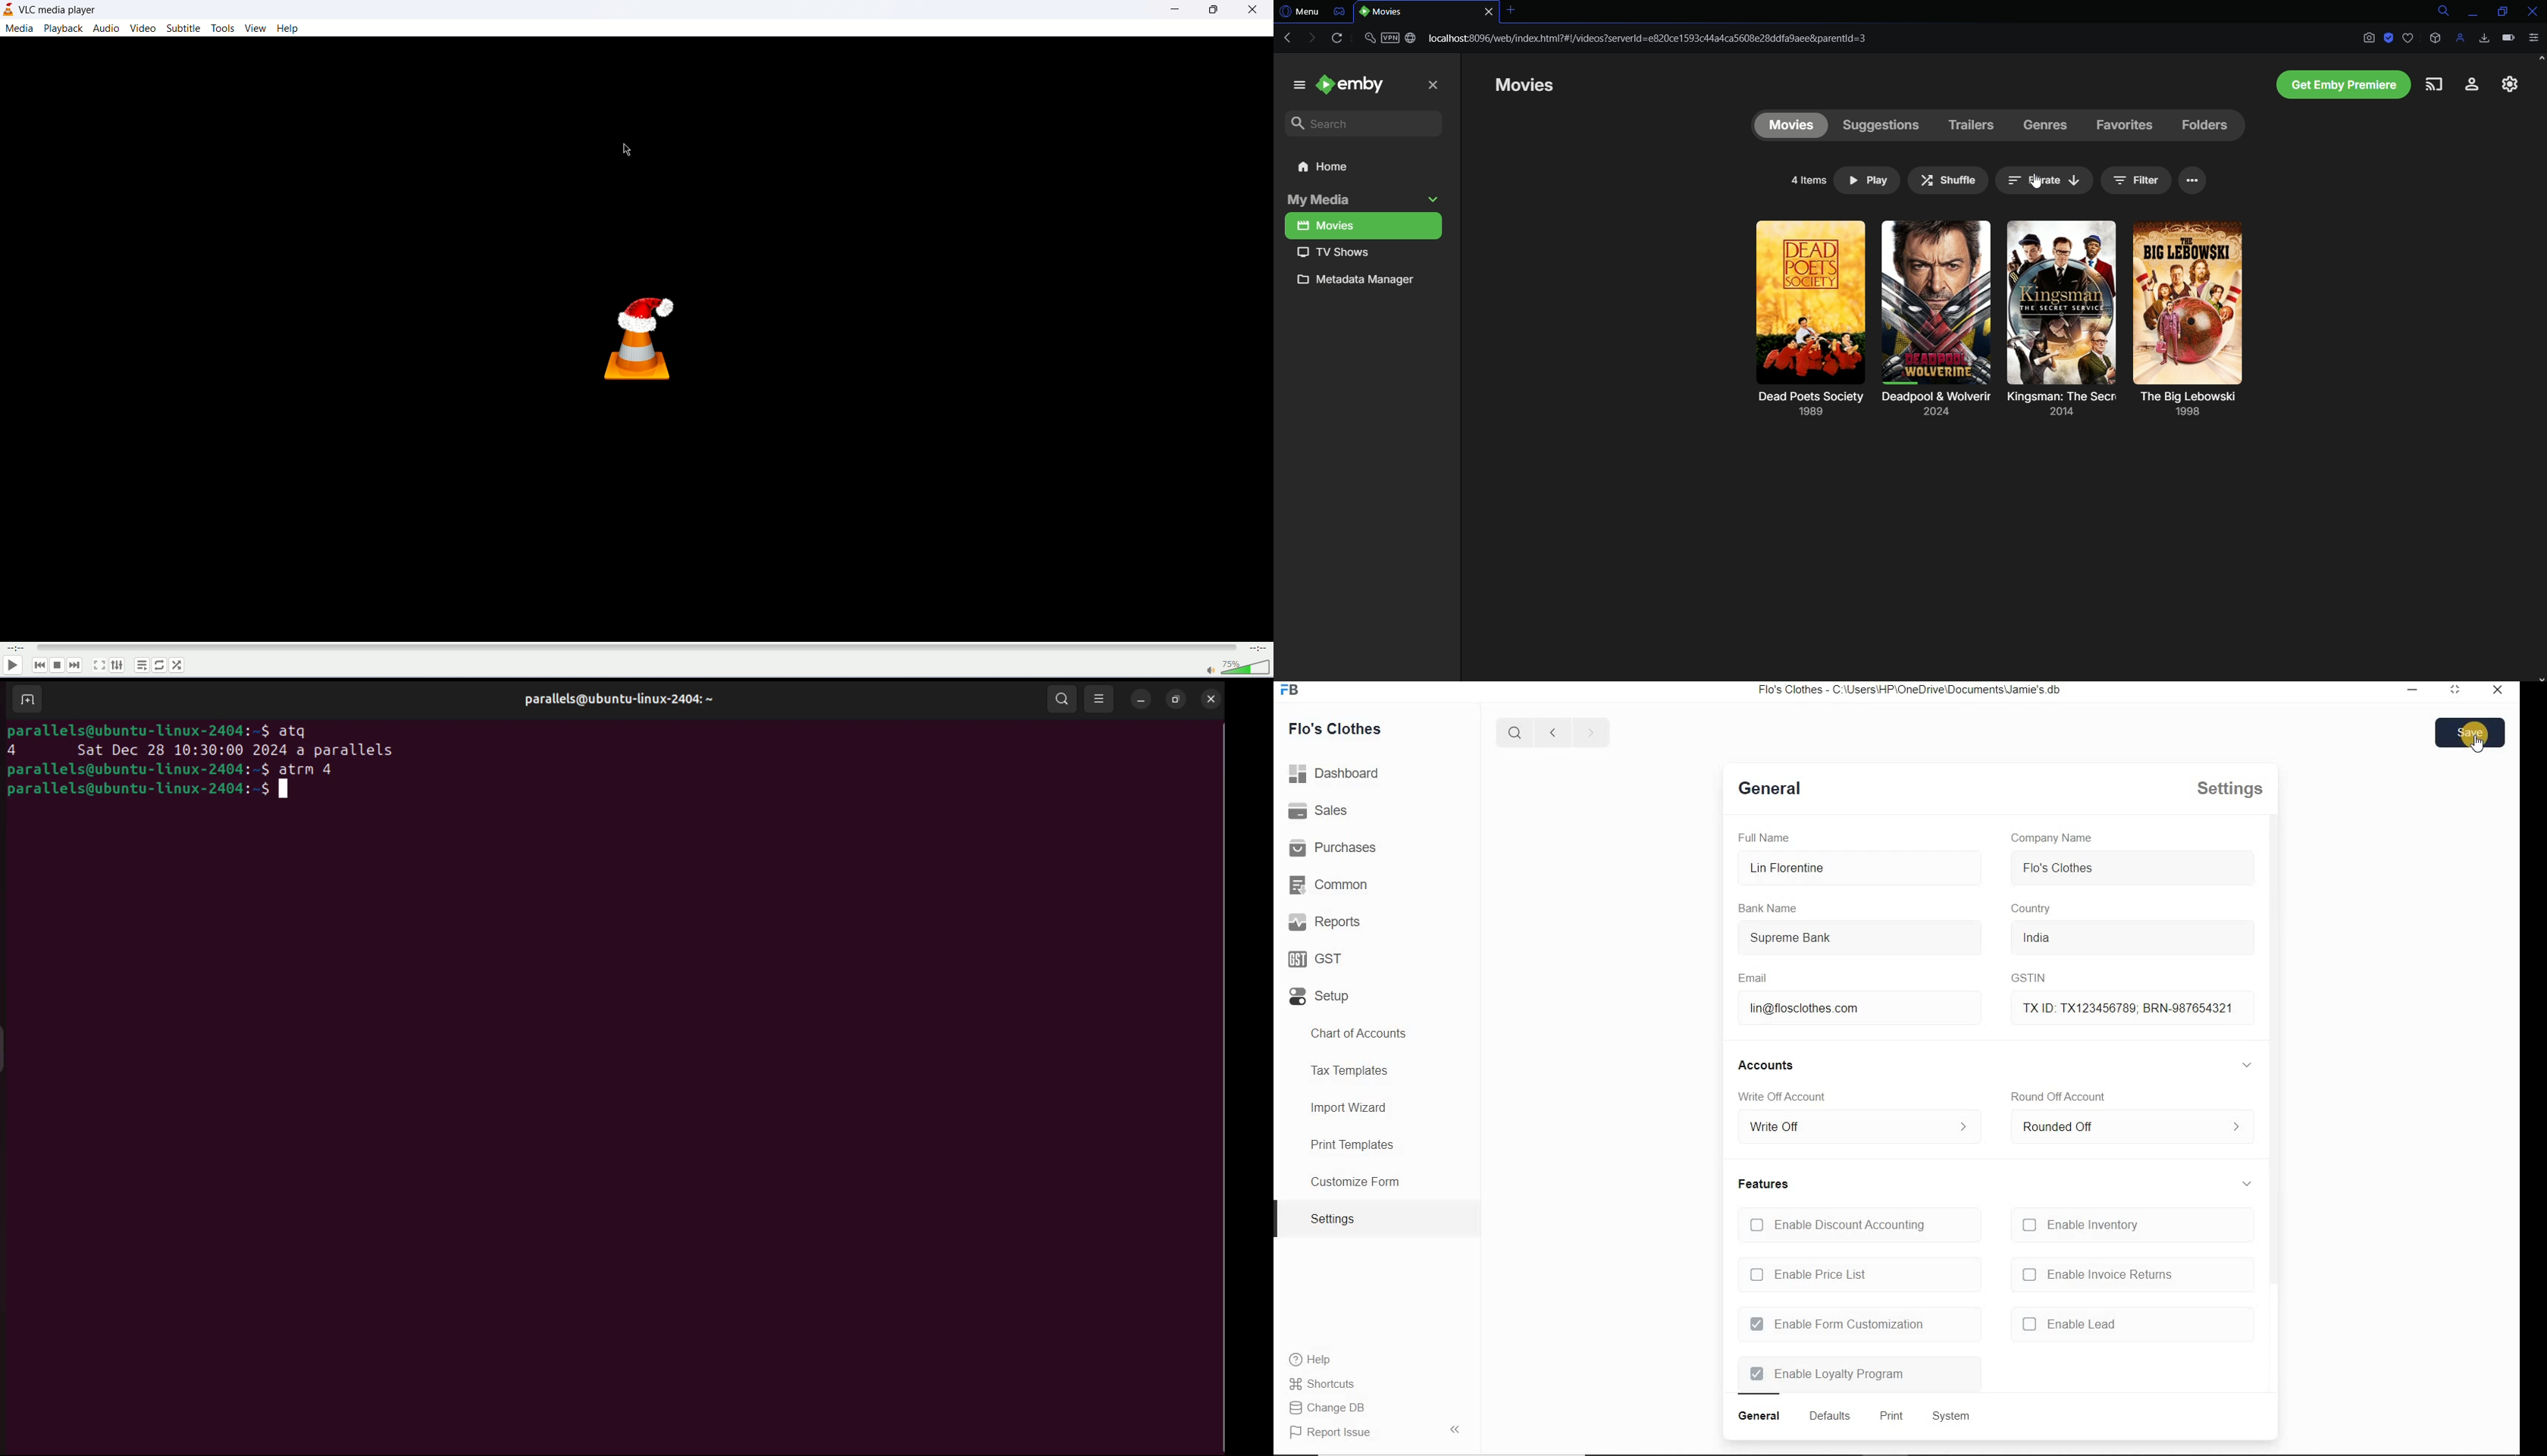 This screenshot has height=1456, width=2548. What do you see at coordinates (1427, 12) in the screenshot?
I see `Tab 1` at bounding box center [1427, 12].